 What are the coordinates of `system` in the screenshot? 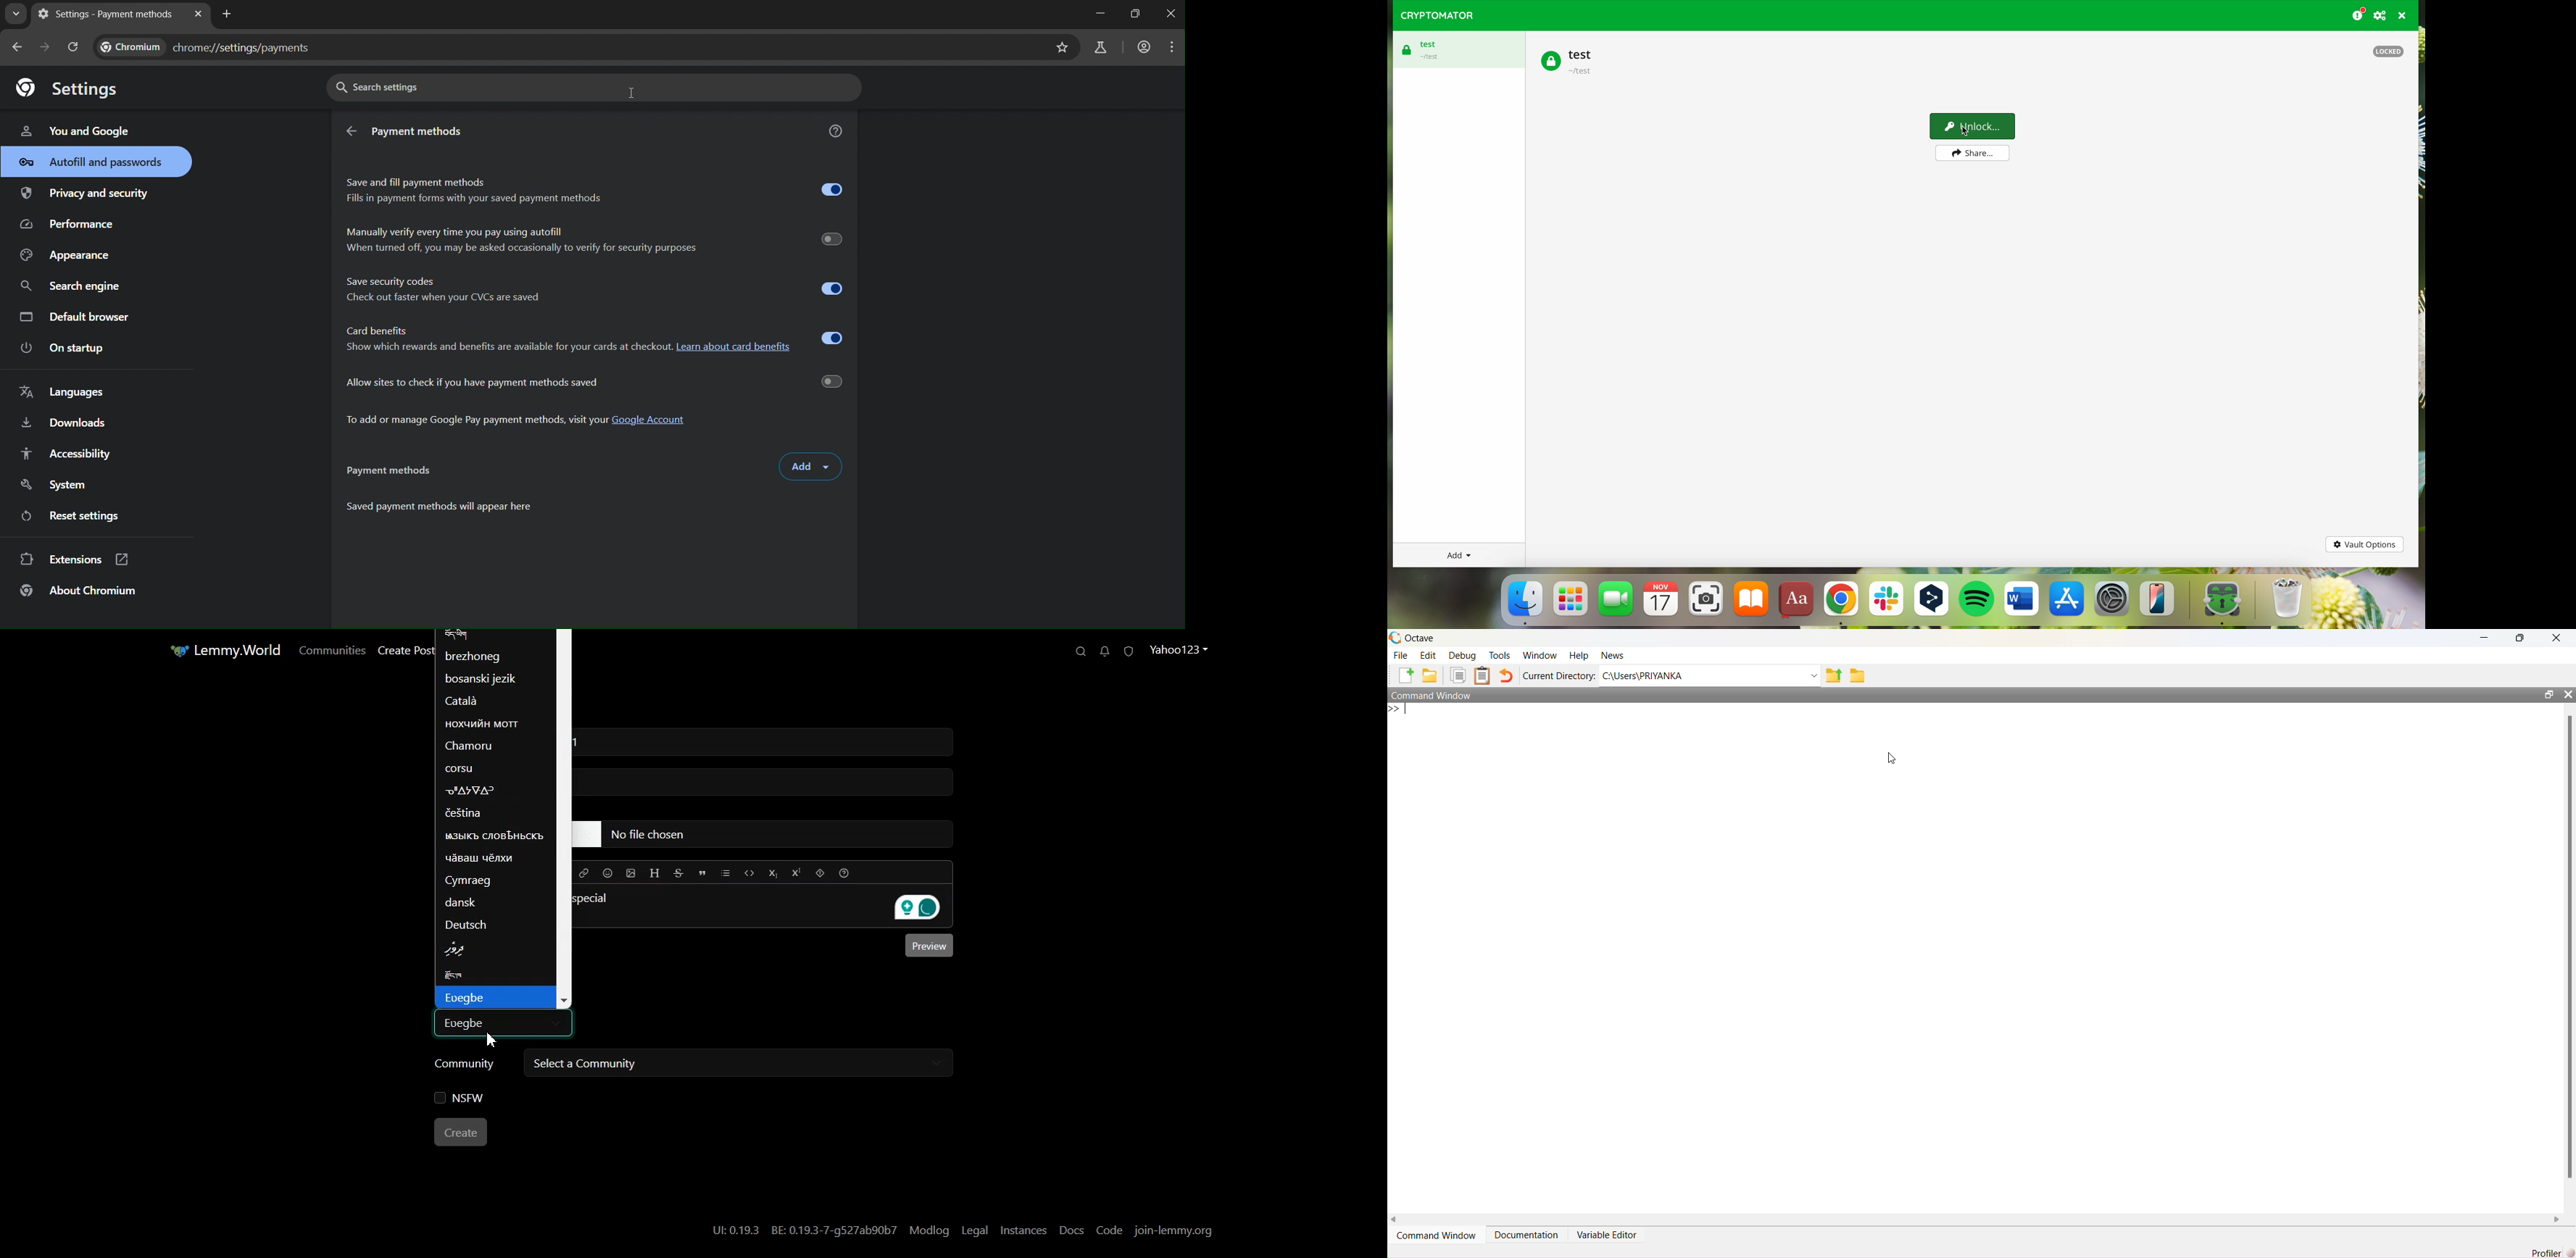 It's located at (59, 483).